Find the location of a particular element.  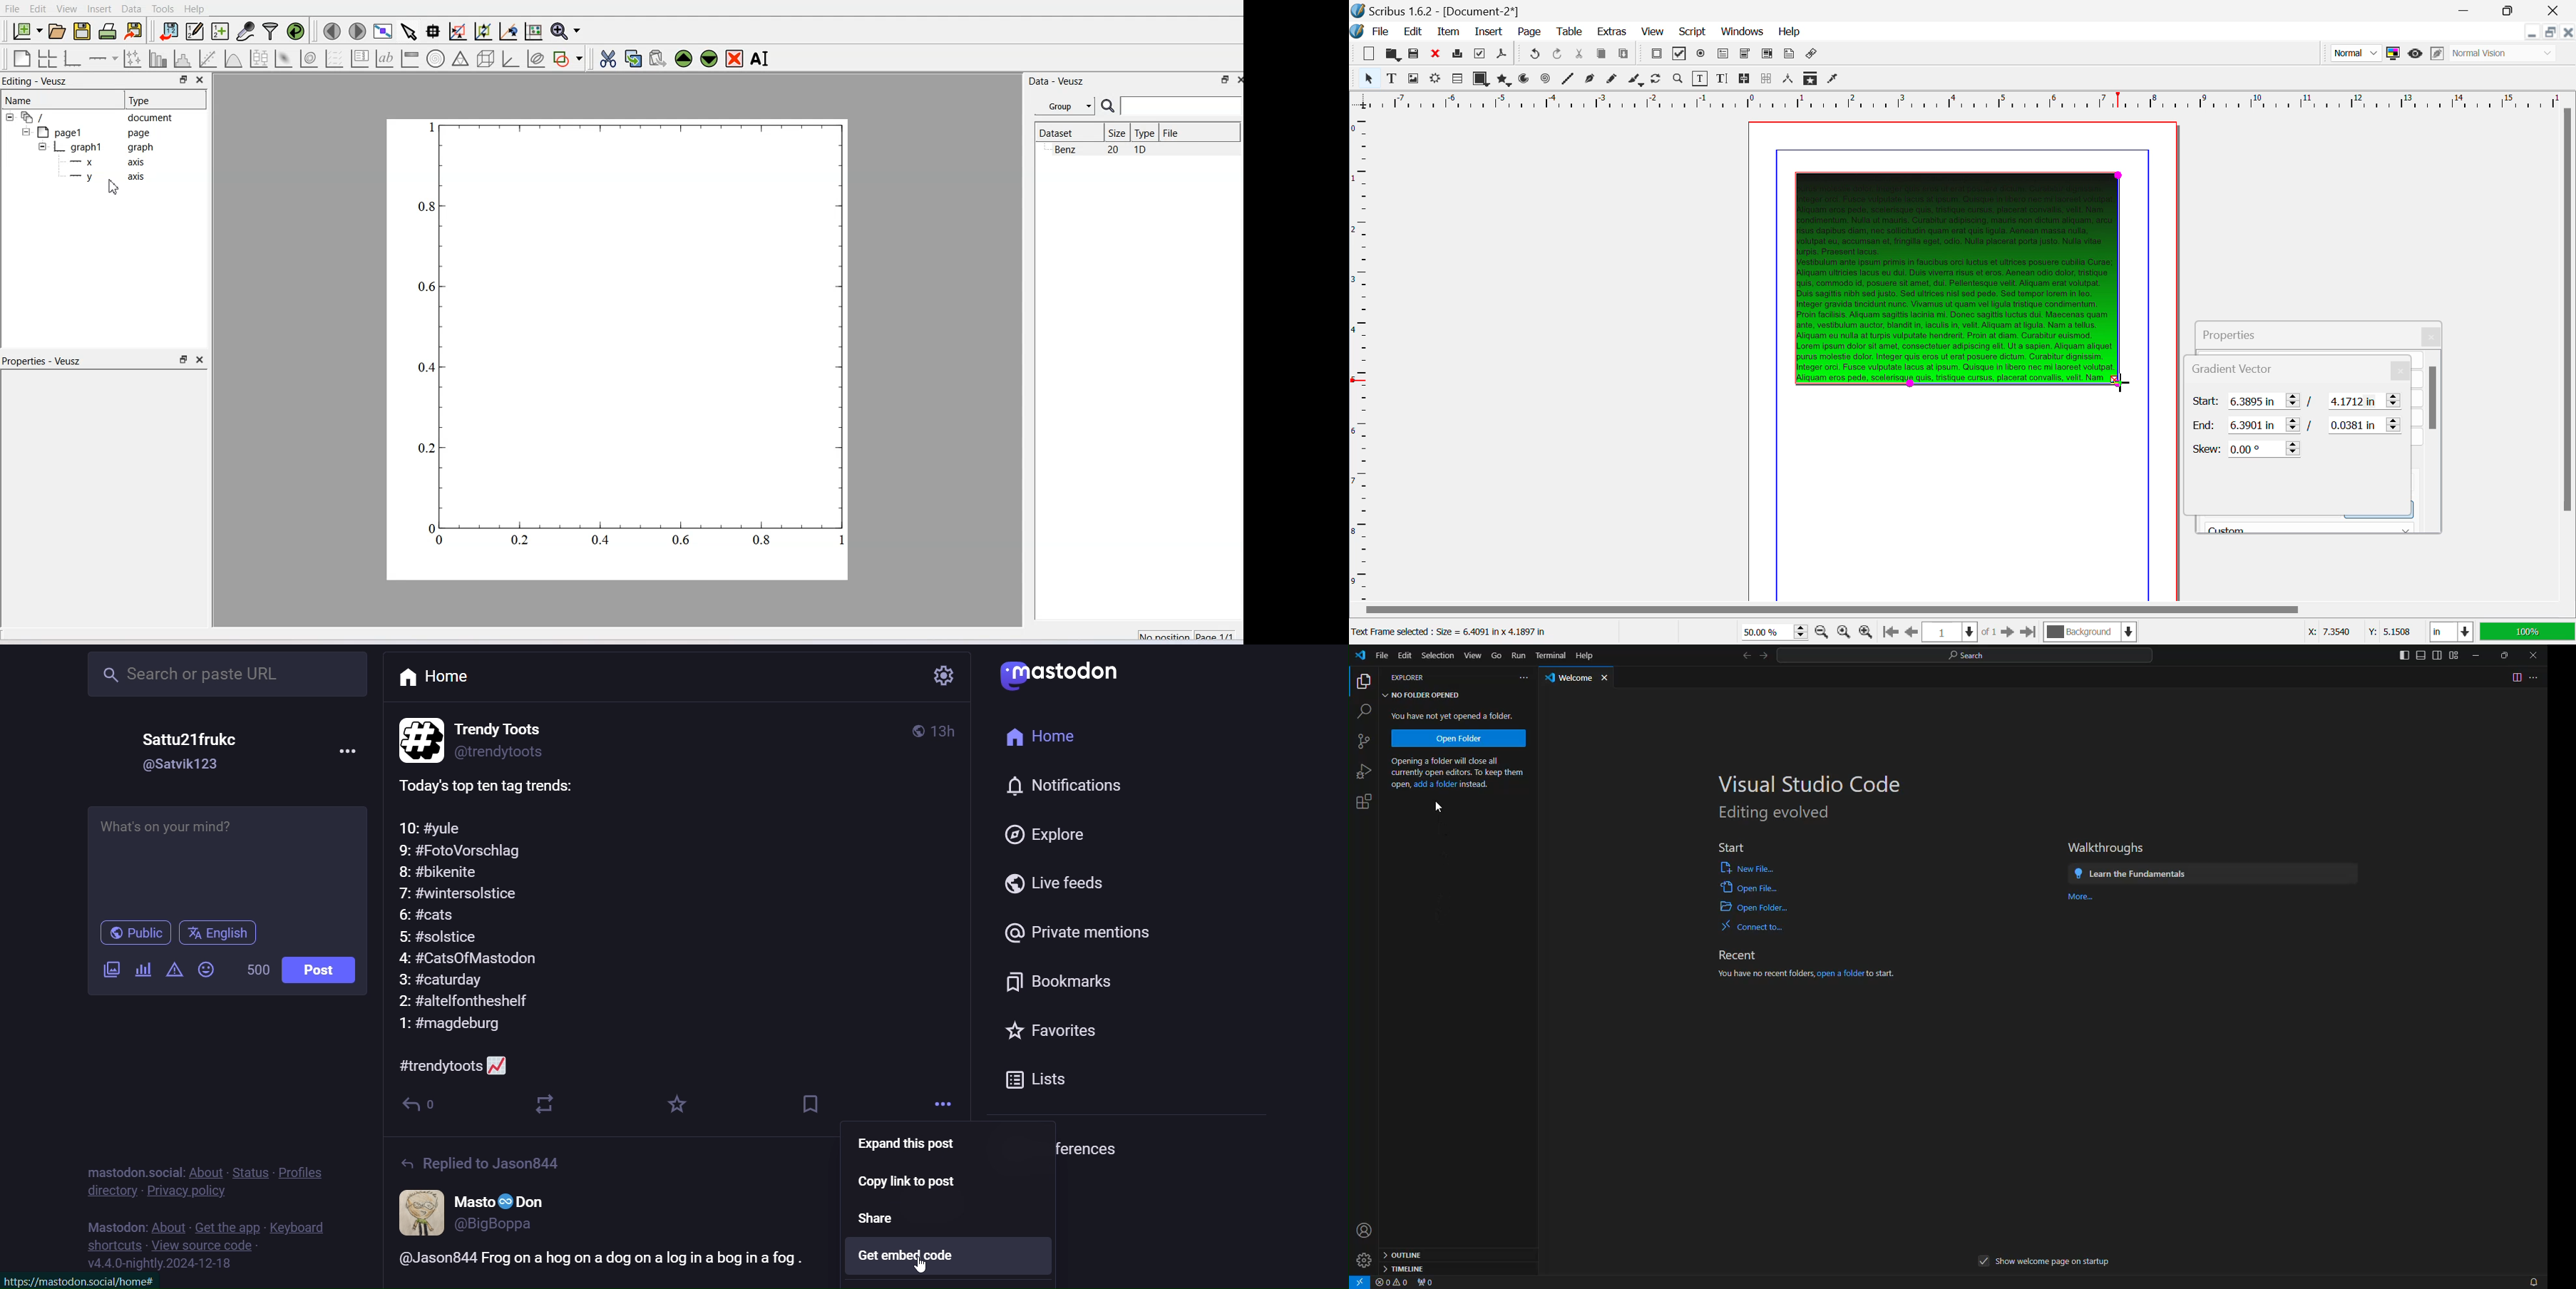

Add shape to the plot is located at coordinates (567, 59).